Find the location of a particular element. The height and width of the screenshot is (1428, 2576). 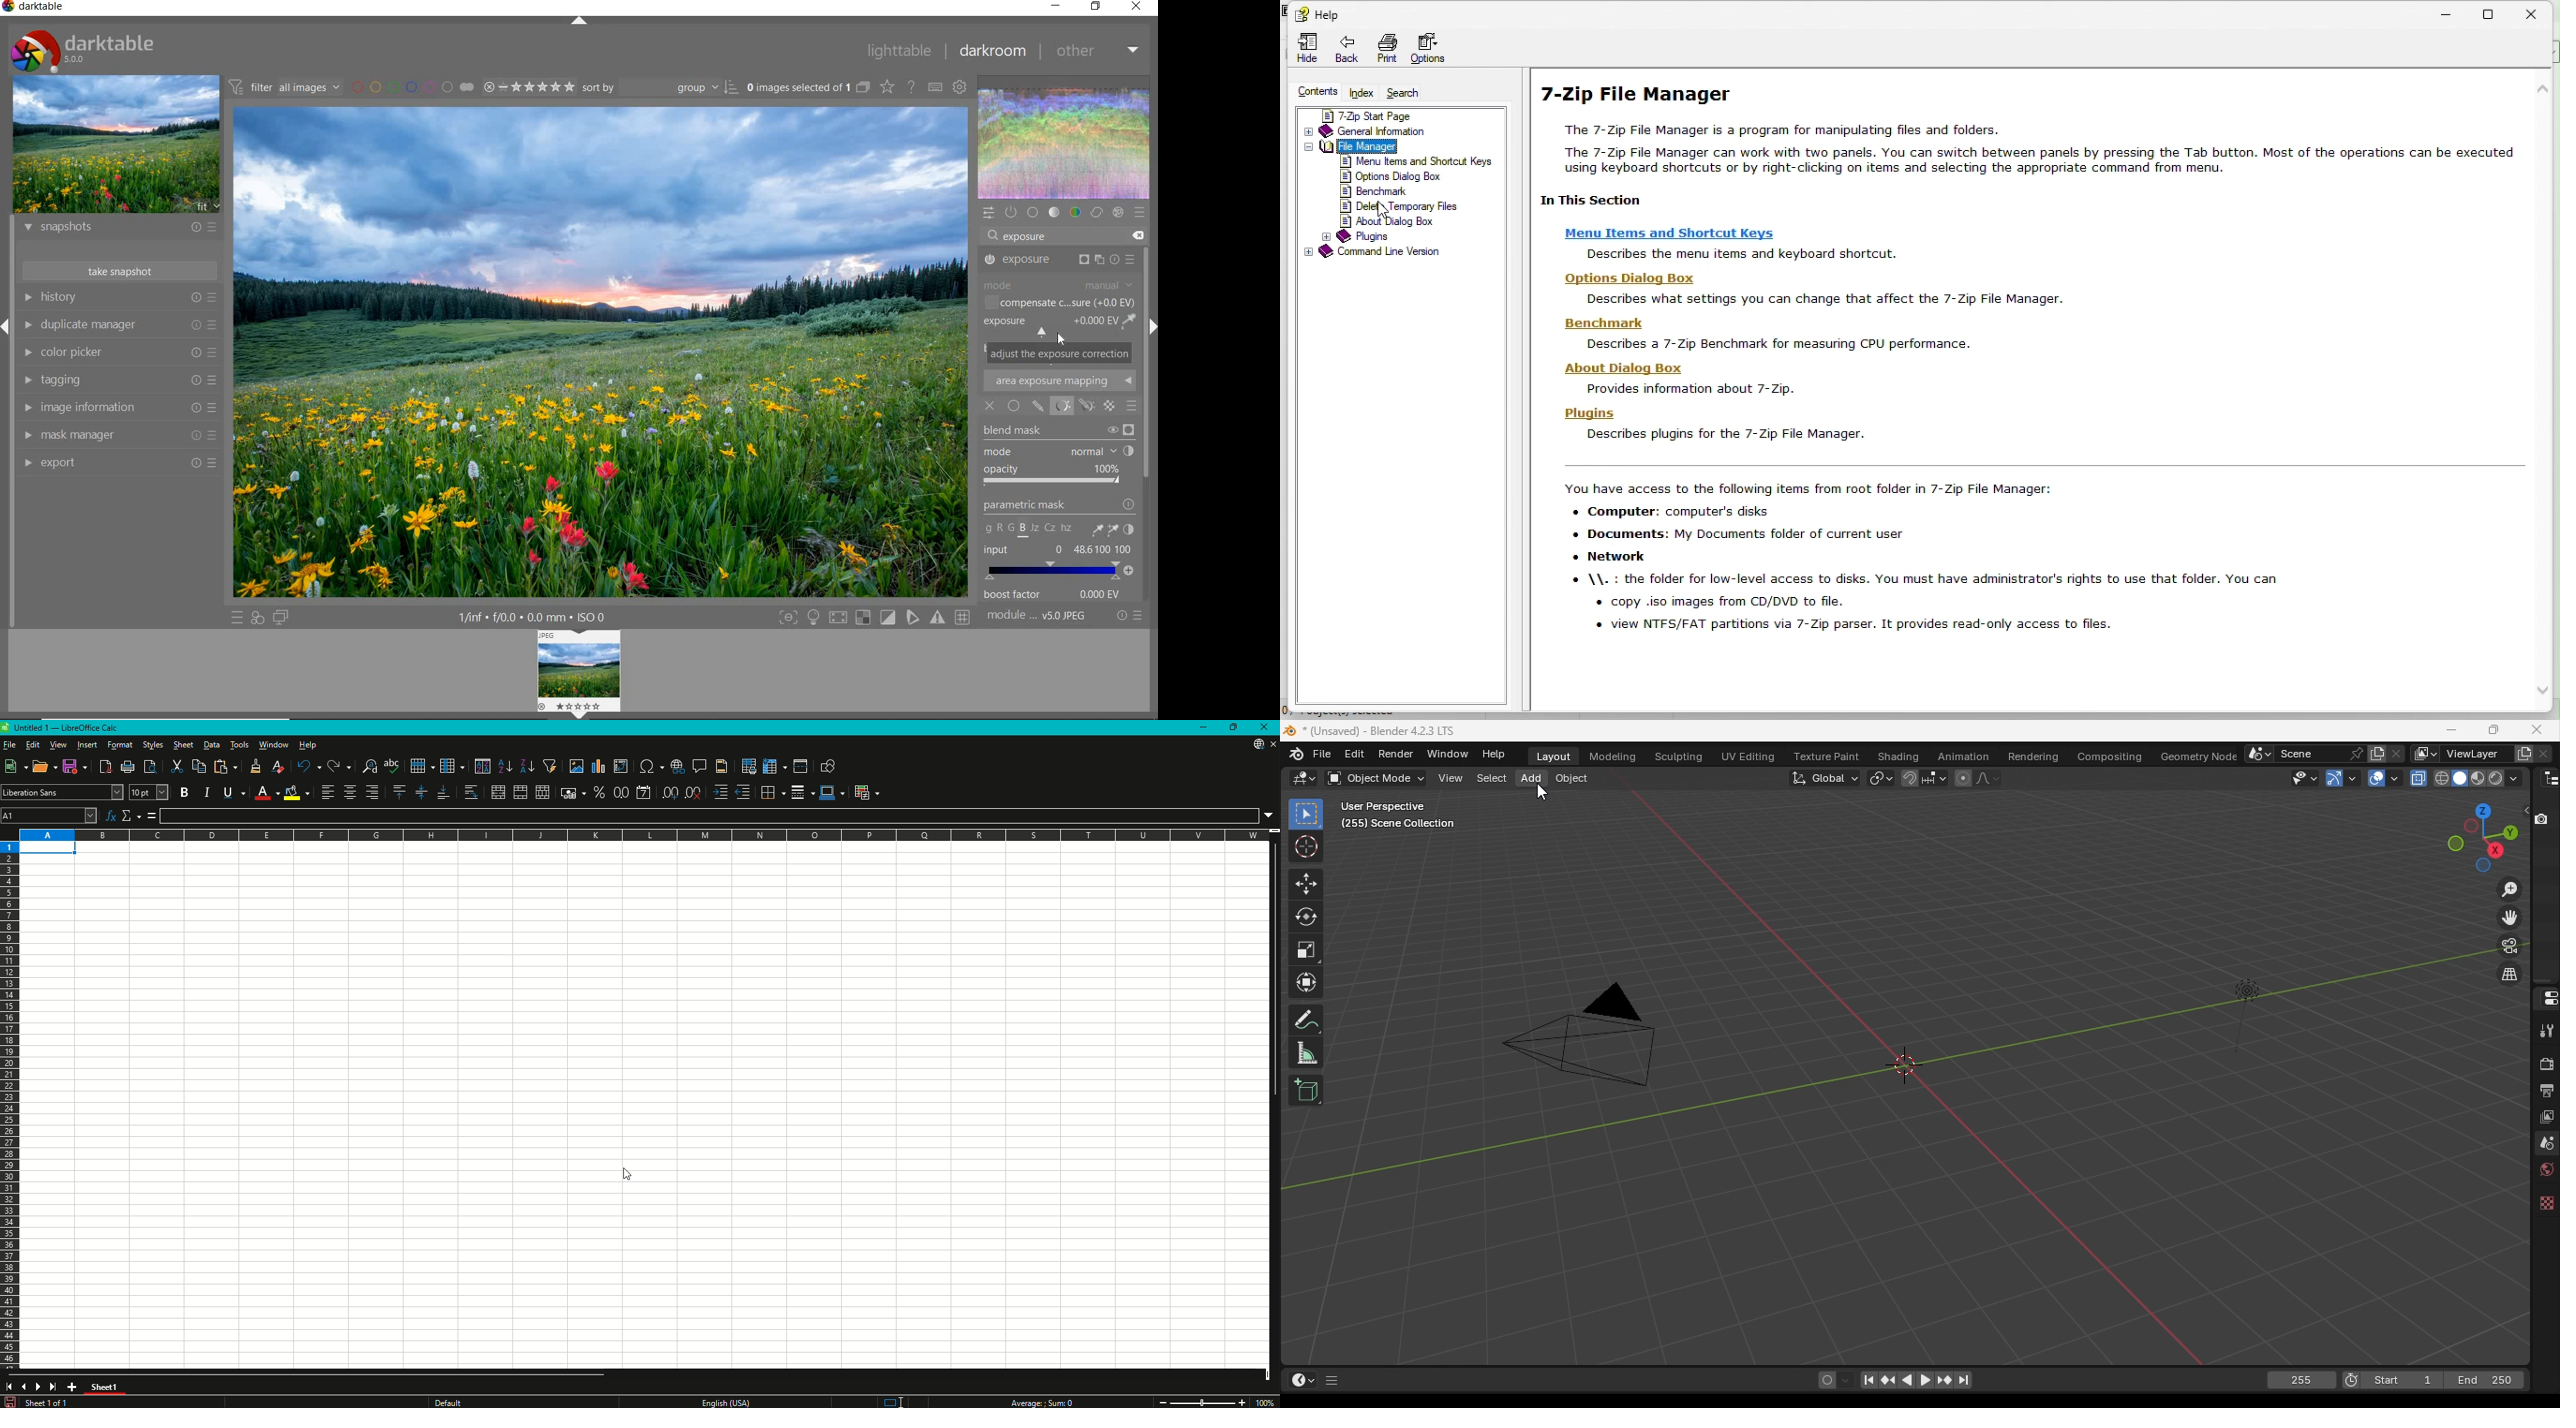

Viewport shading: rendered is located at coordinates (2494, 778).